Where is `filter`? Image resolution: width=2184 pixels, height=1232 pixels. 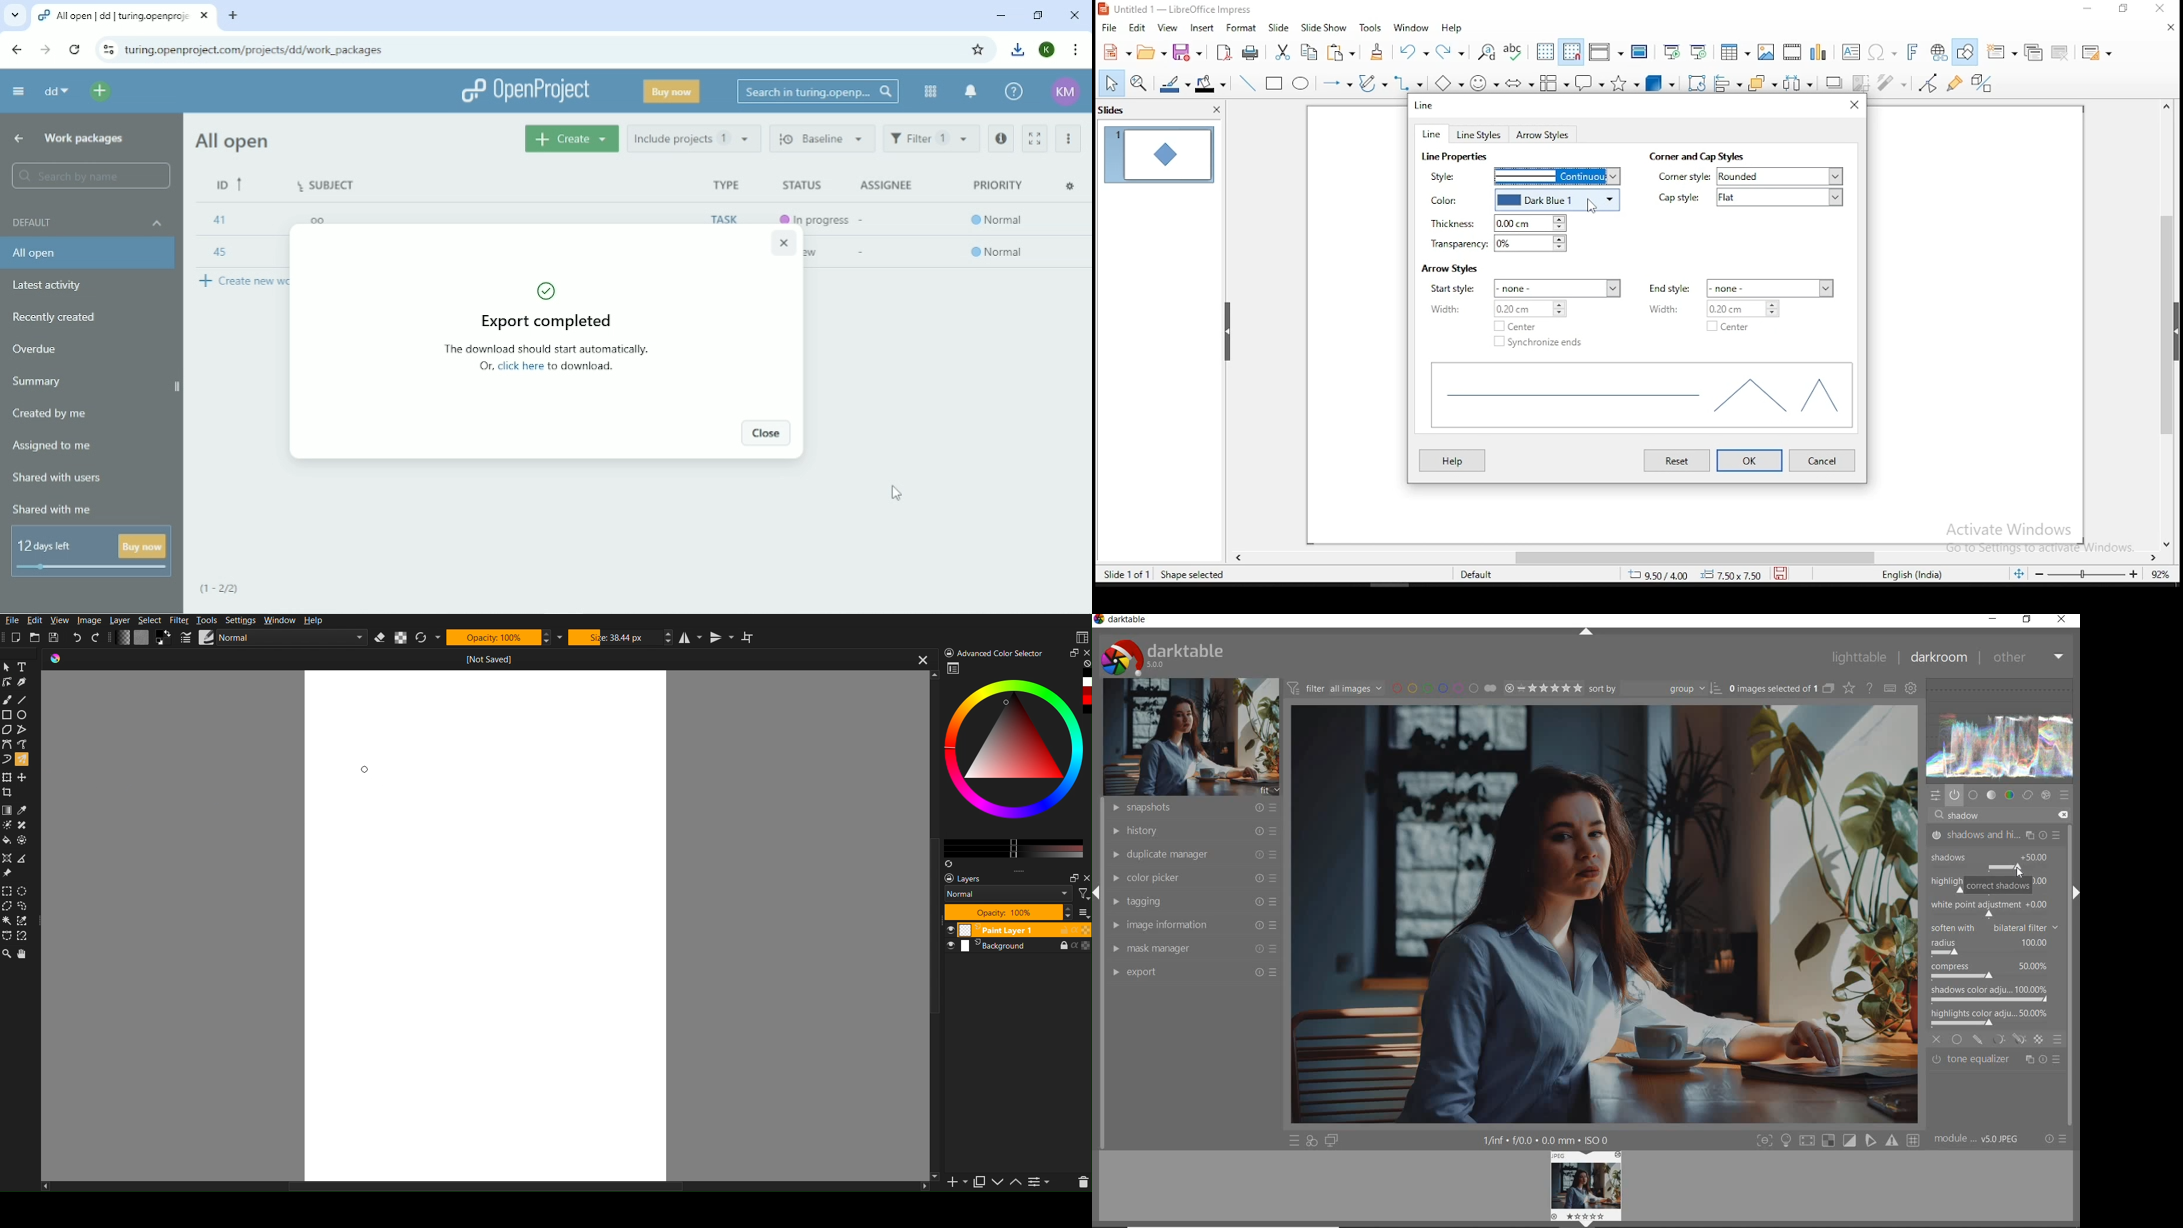 filter is located at coordinates (1082, 894).